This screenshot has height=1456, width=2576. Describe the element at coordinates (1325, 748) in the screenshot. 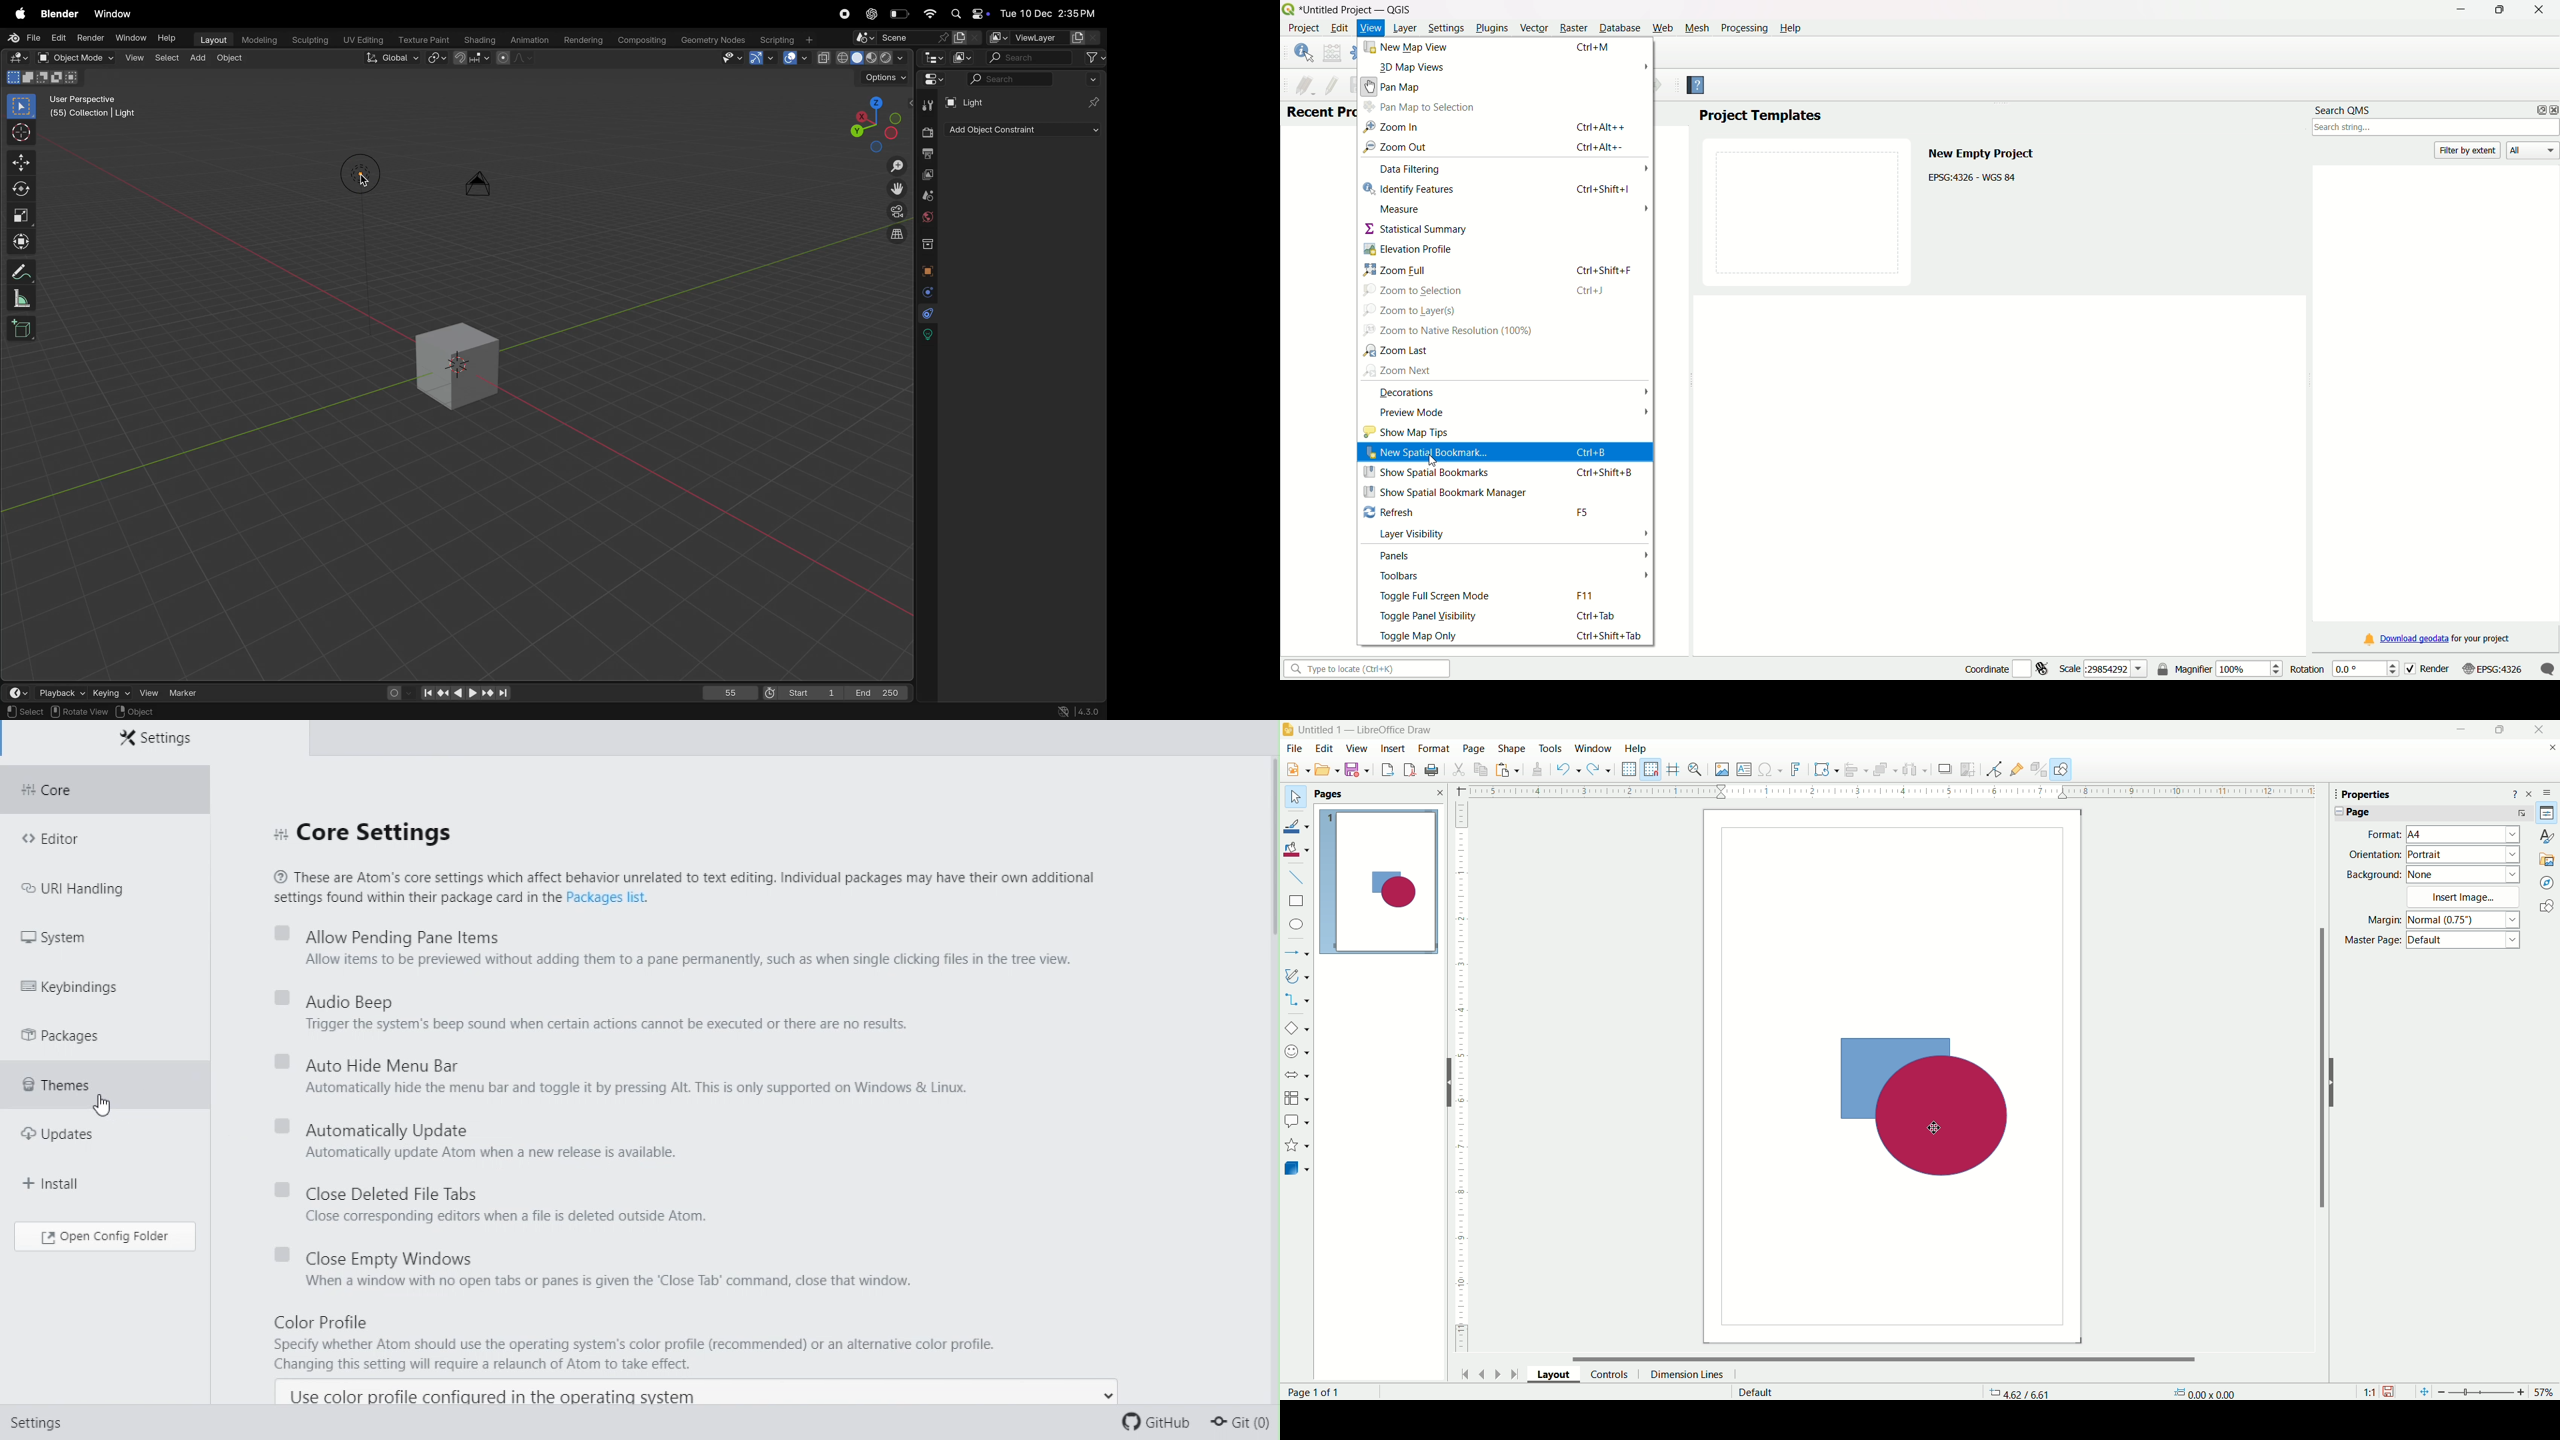

I see `edit` at that location.